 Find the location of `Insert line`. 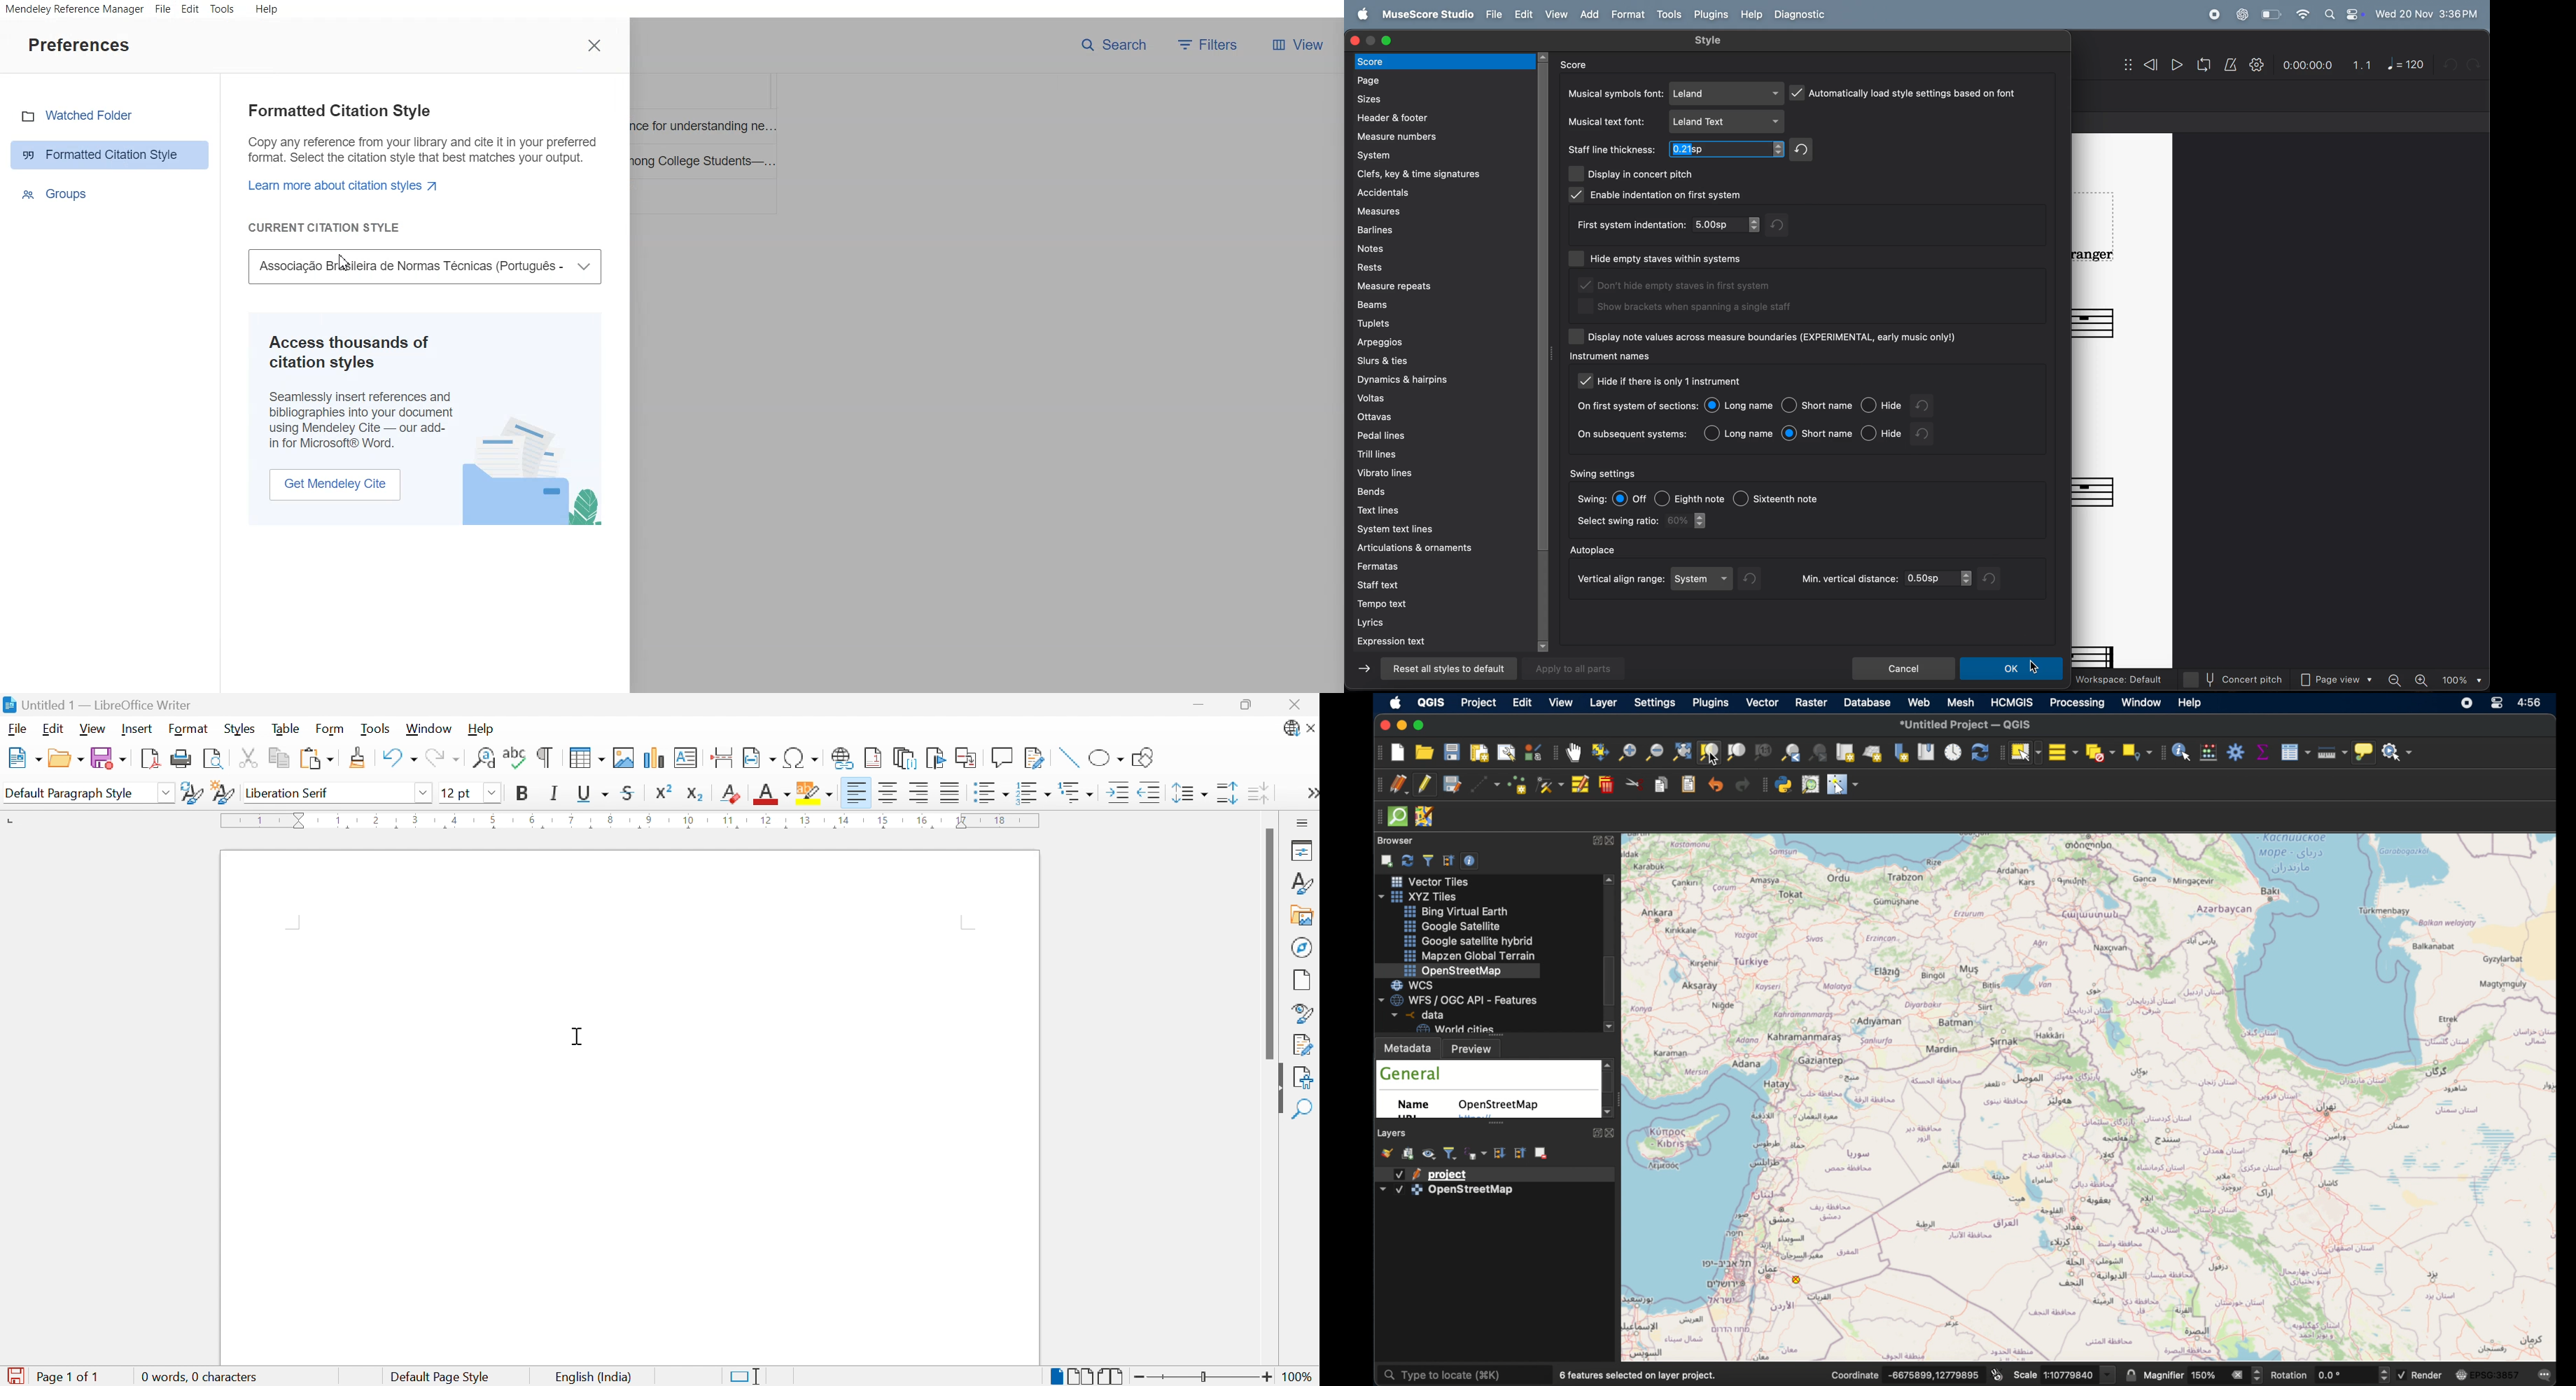

Insert line is located at coordinates (1068, 759).